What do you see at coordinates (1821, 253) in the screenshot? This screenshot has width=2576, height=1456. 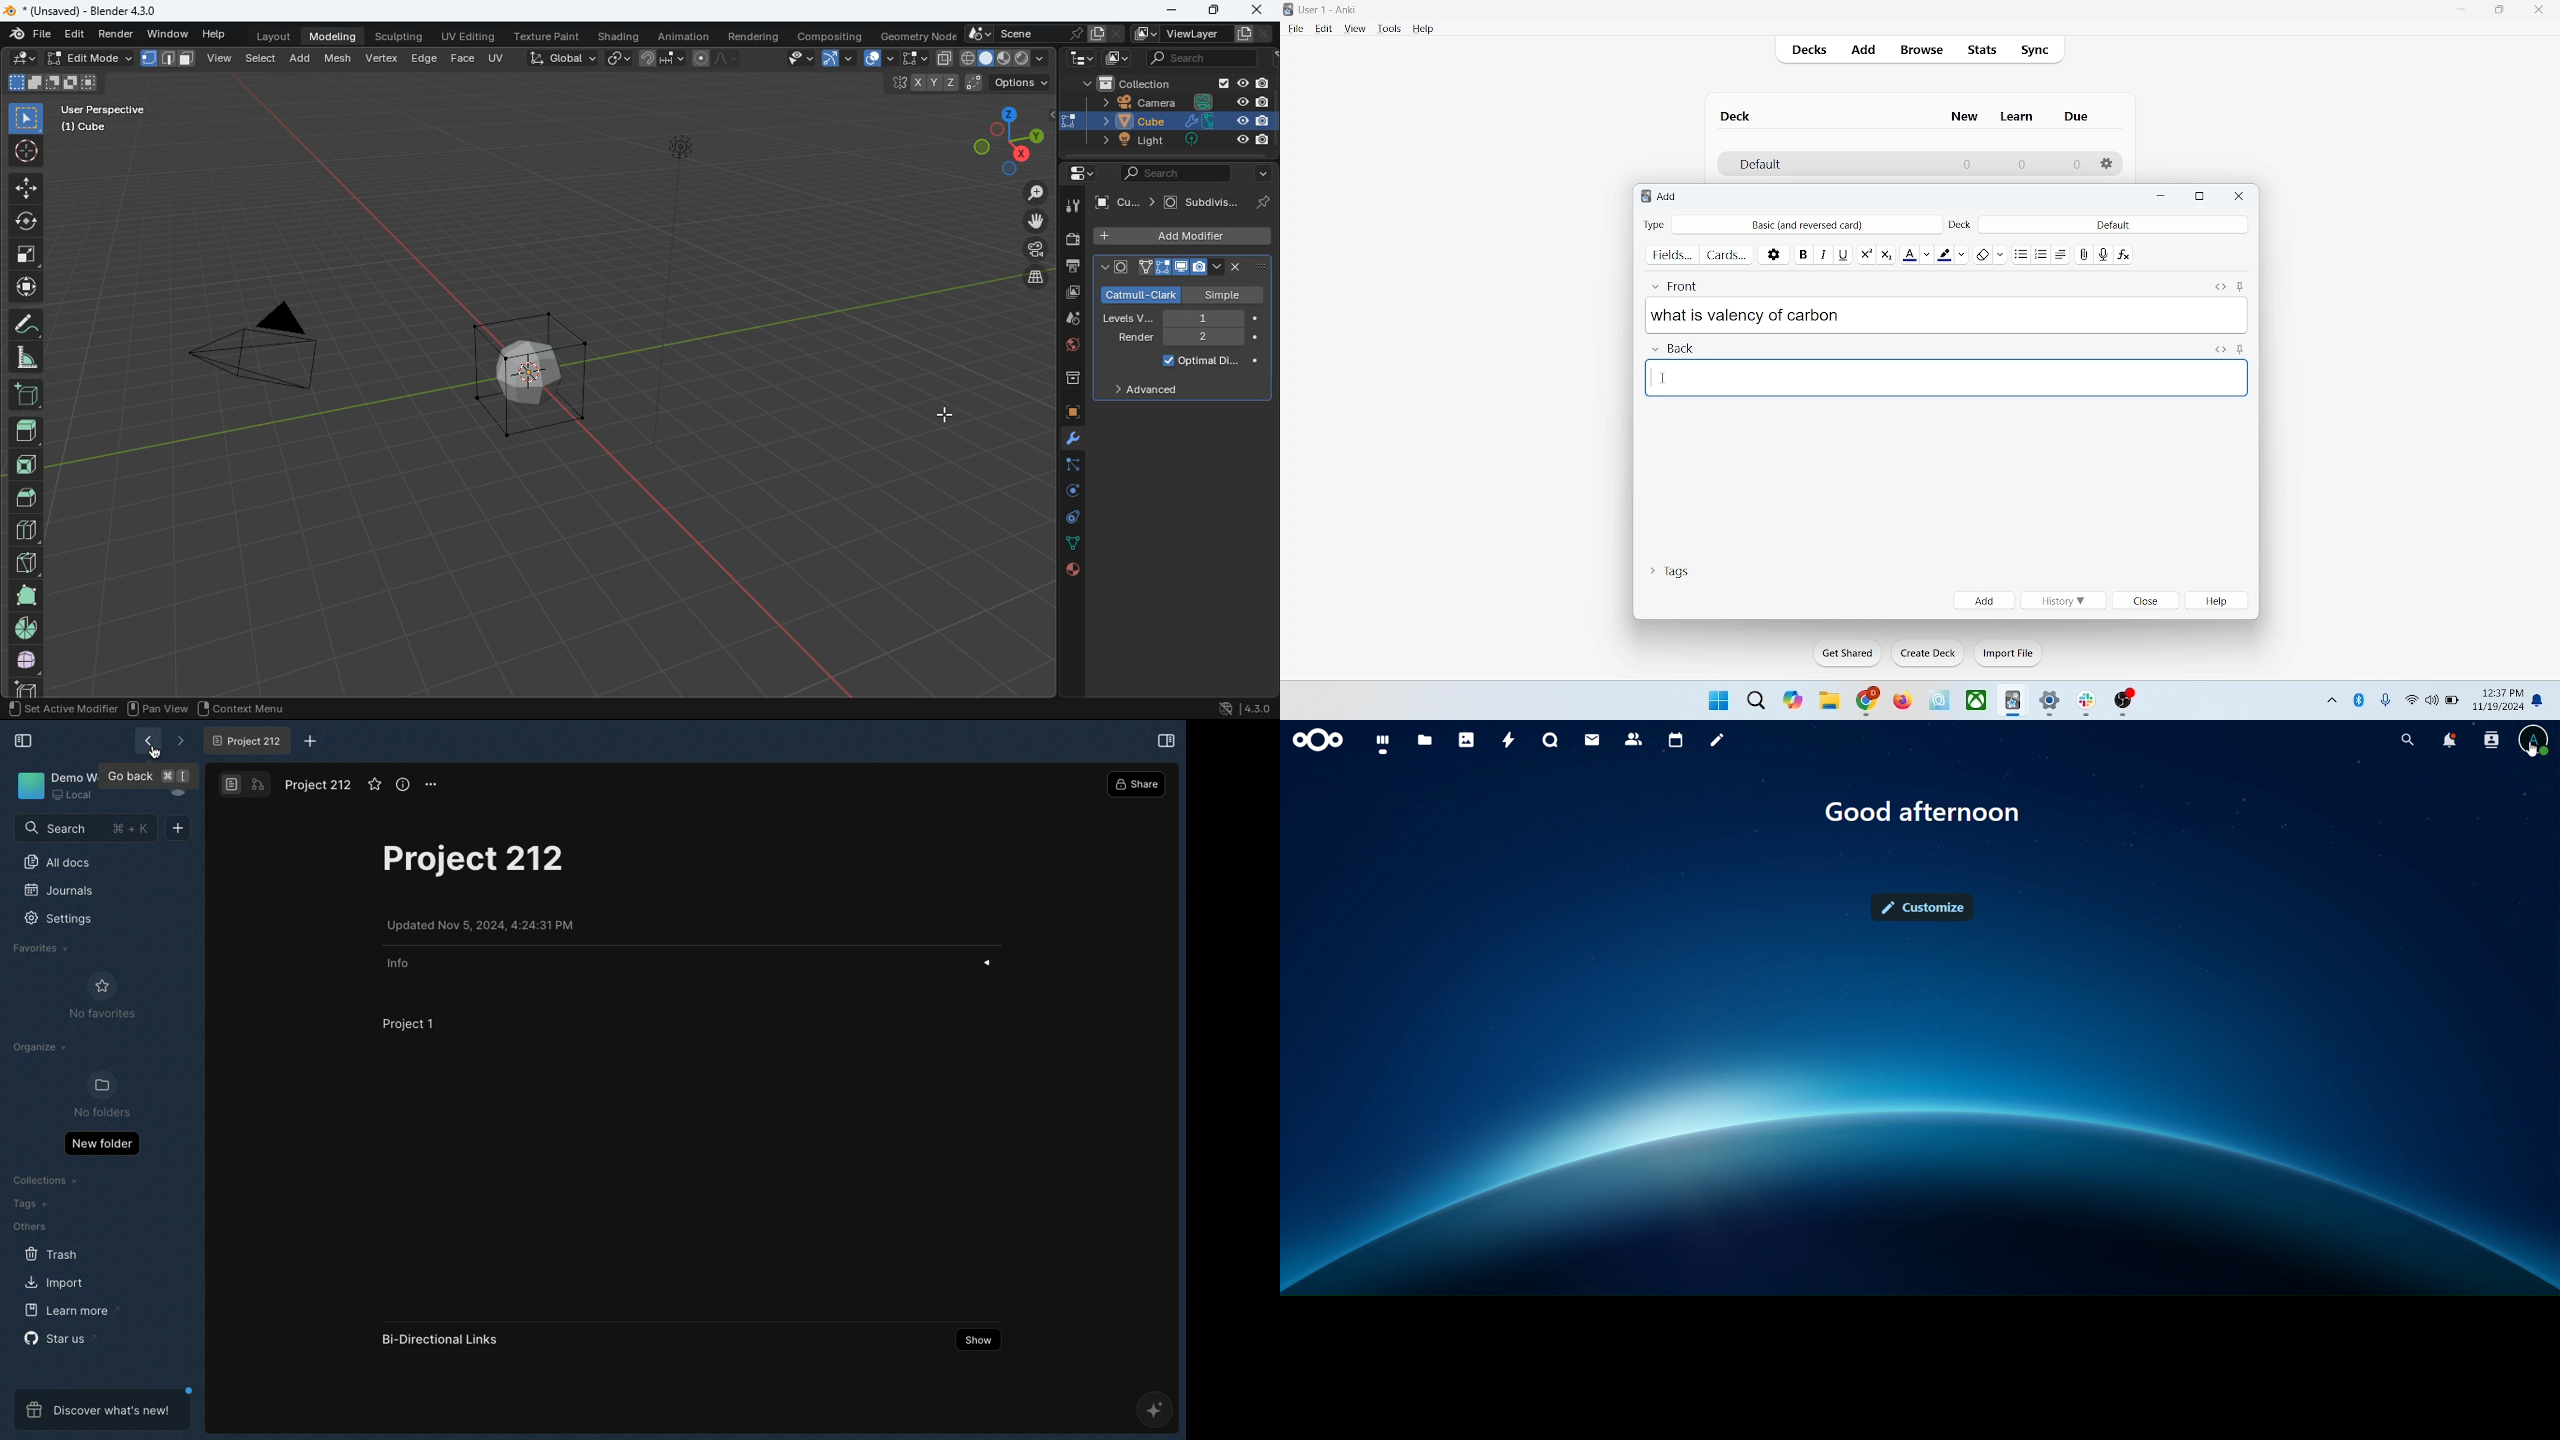 I see `italics` at bounding box center [1821, 253].